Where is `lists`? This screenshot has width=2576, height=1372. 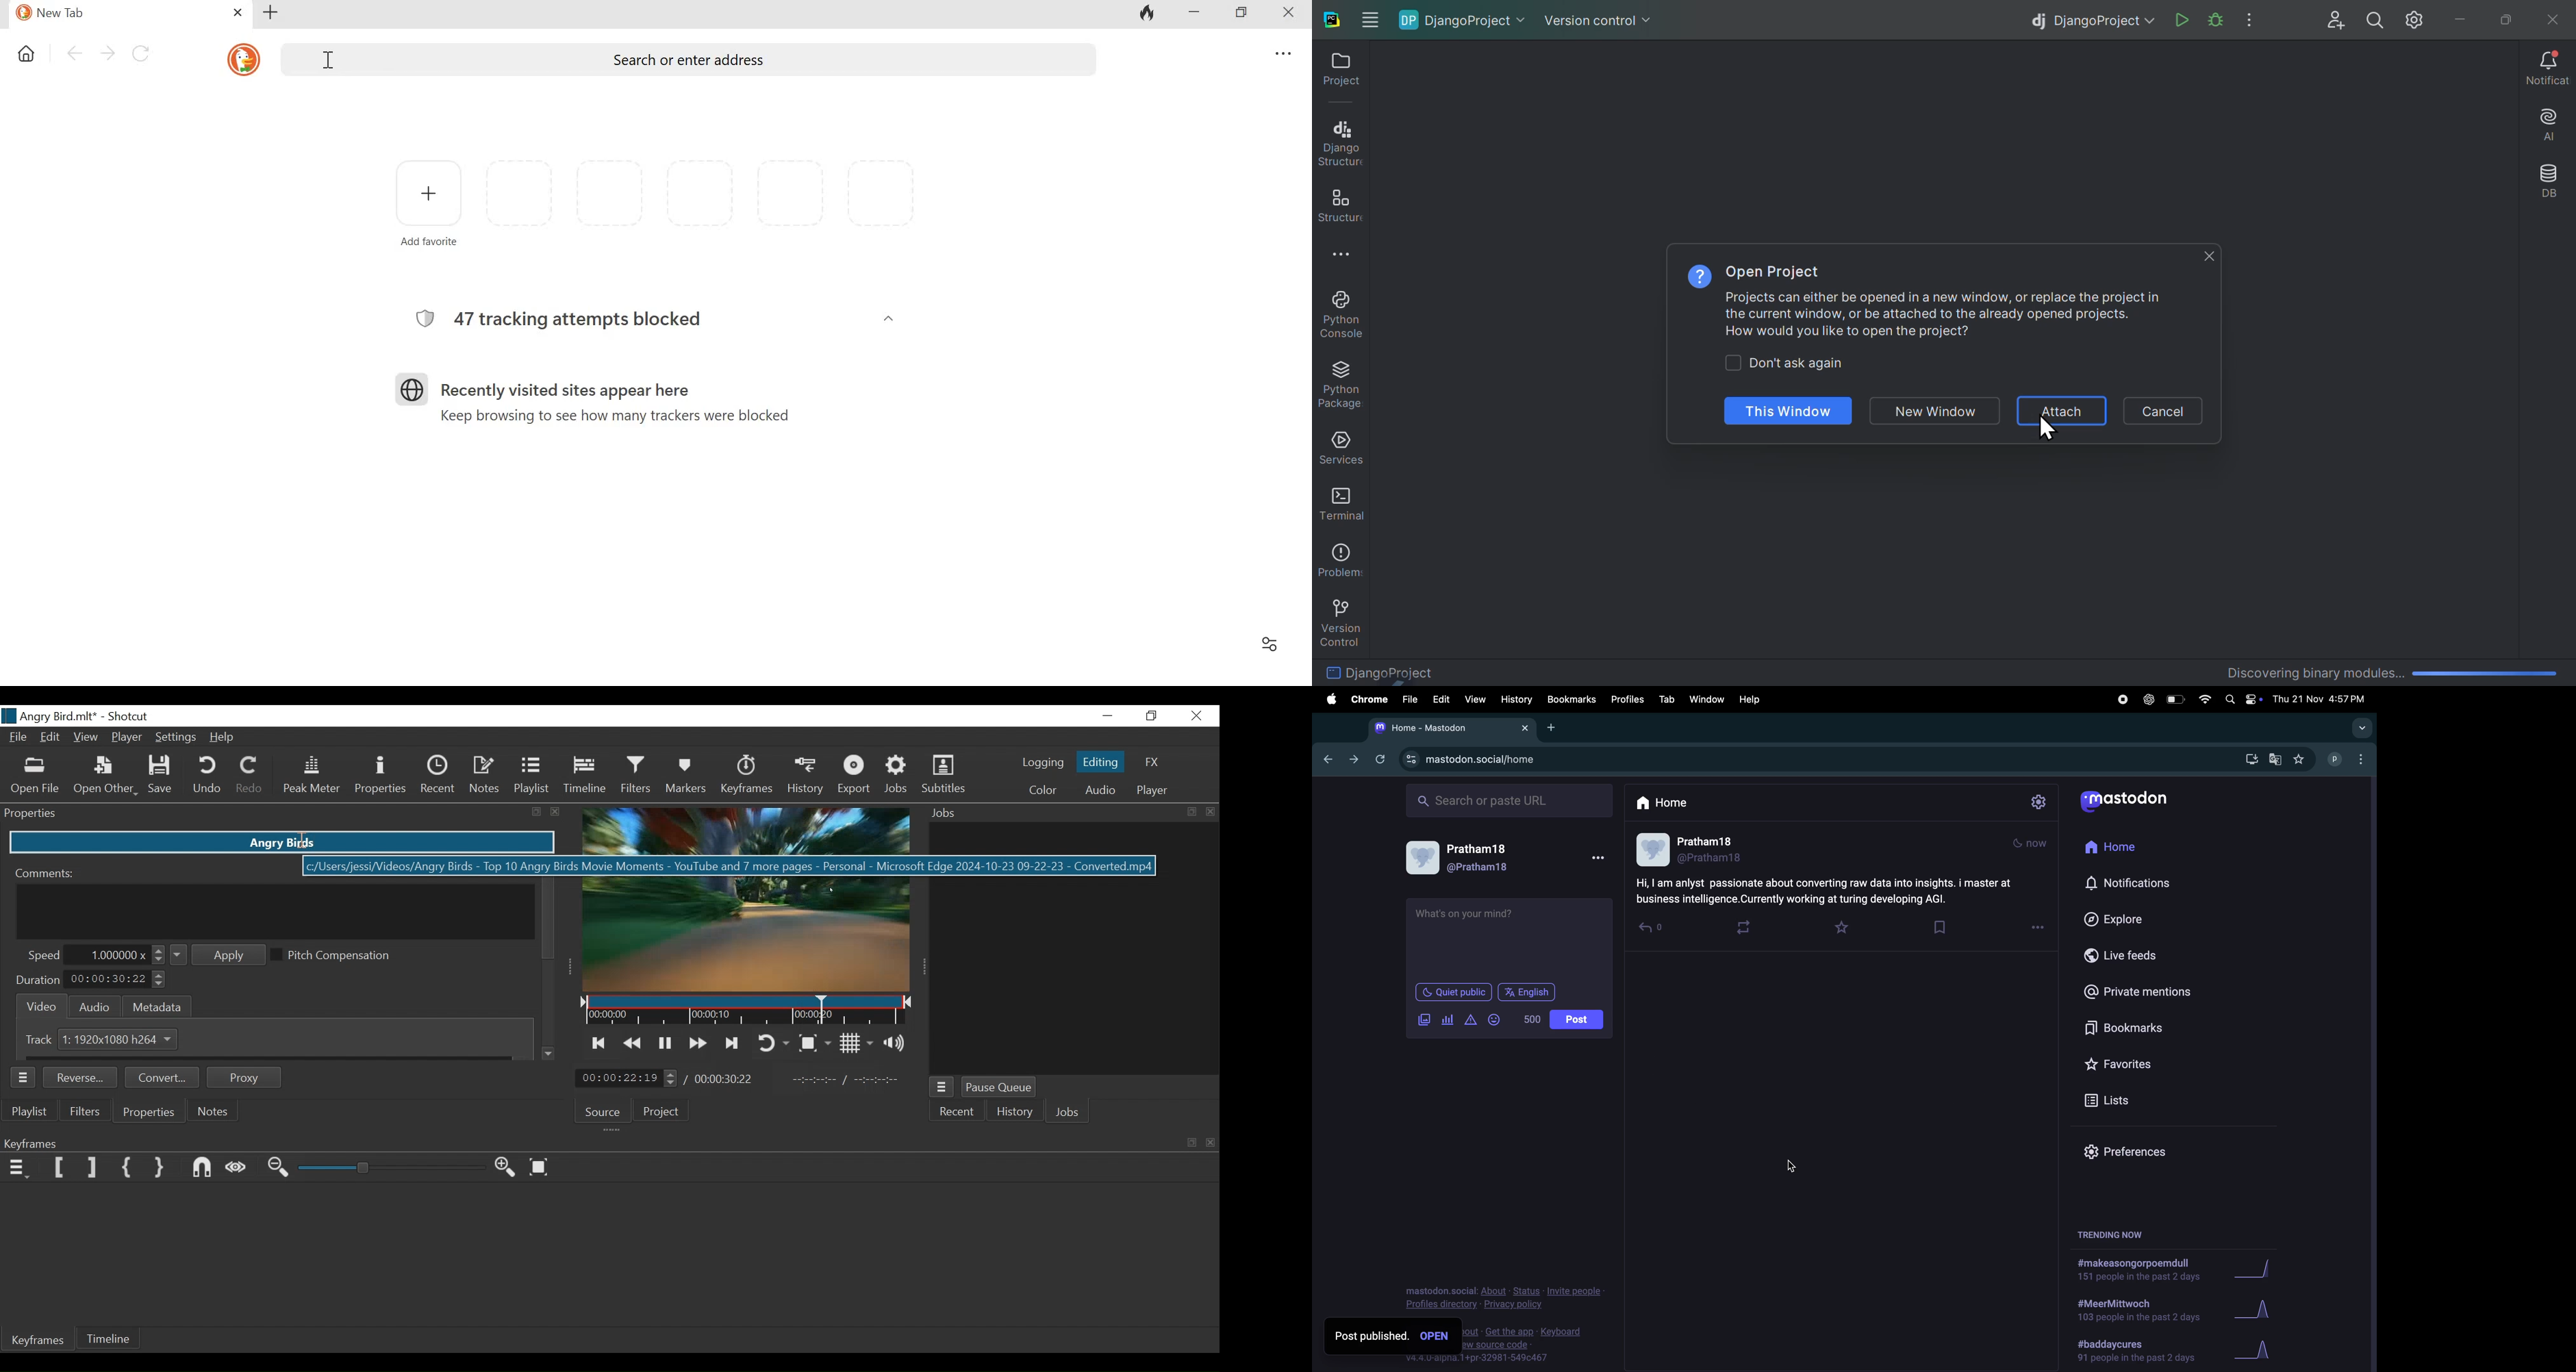
lists is located at coordinates (2113, 1100).